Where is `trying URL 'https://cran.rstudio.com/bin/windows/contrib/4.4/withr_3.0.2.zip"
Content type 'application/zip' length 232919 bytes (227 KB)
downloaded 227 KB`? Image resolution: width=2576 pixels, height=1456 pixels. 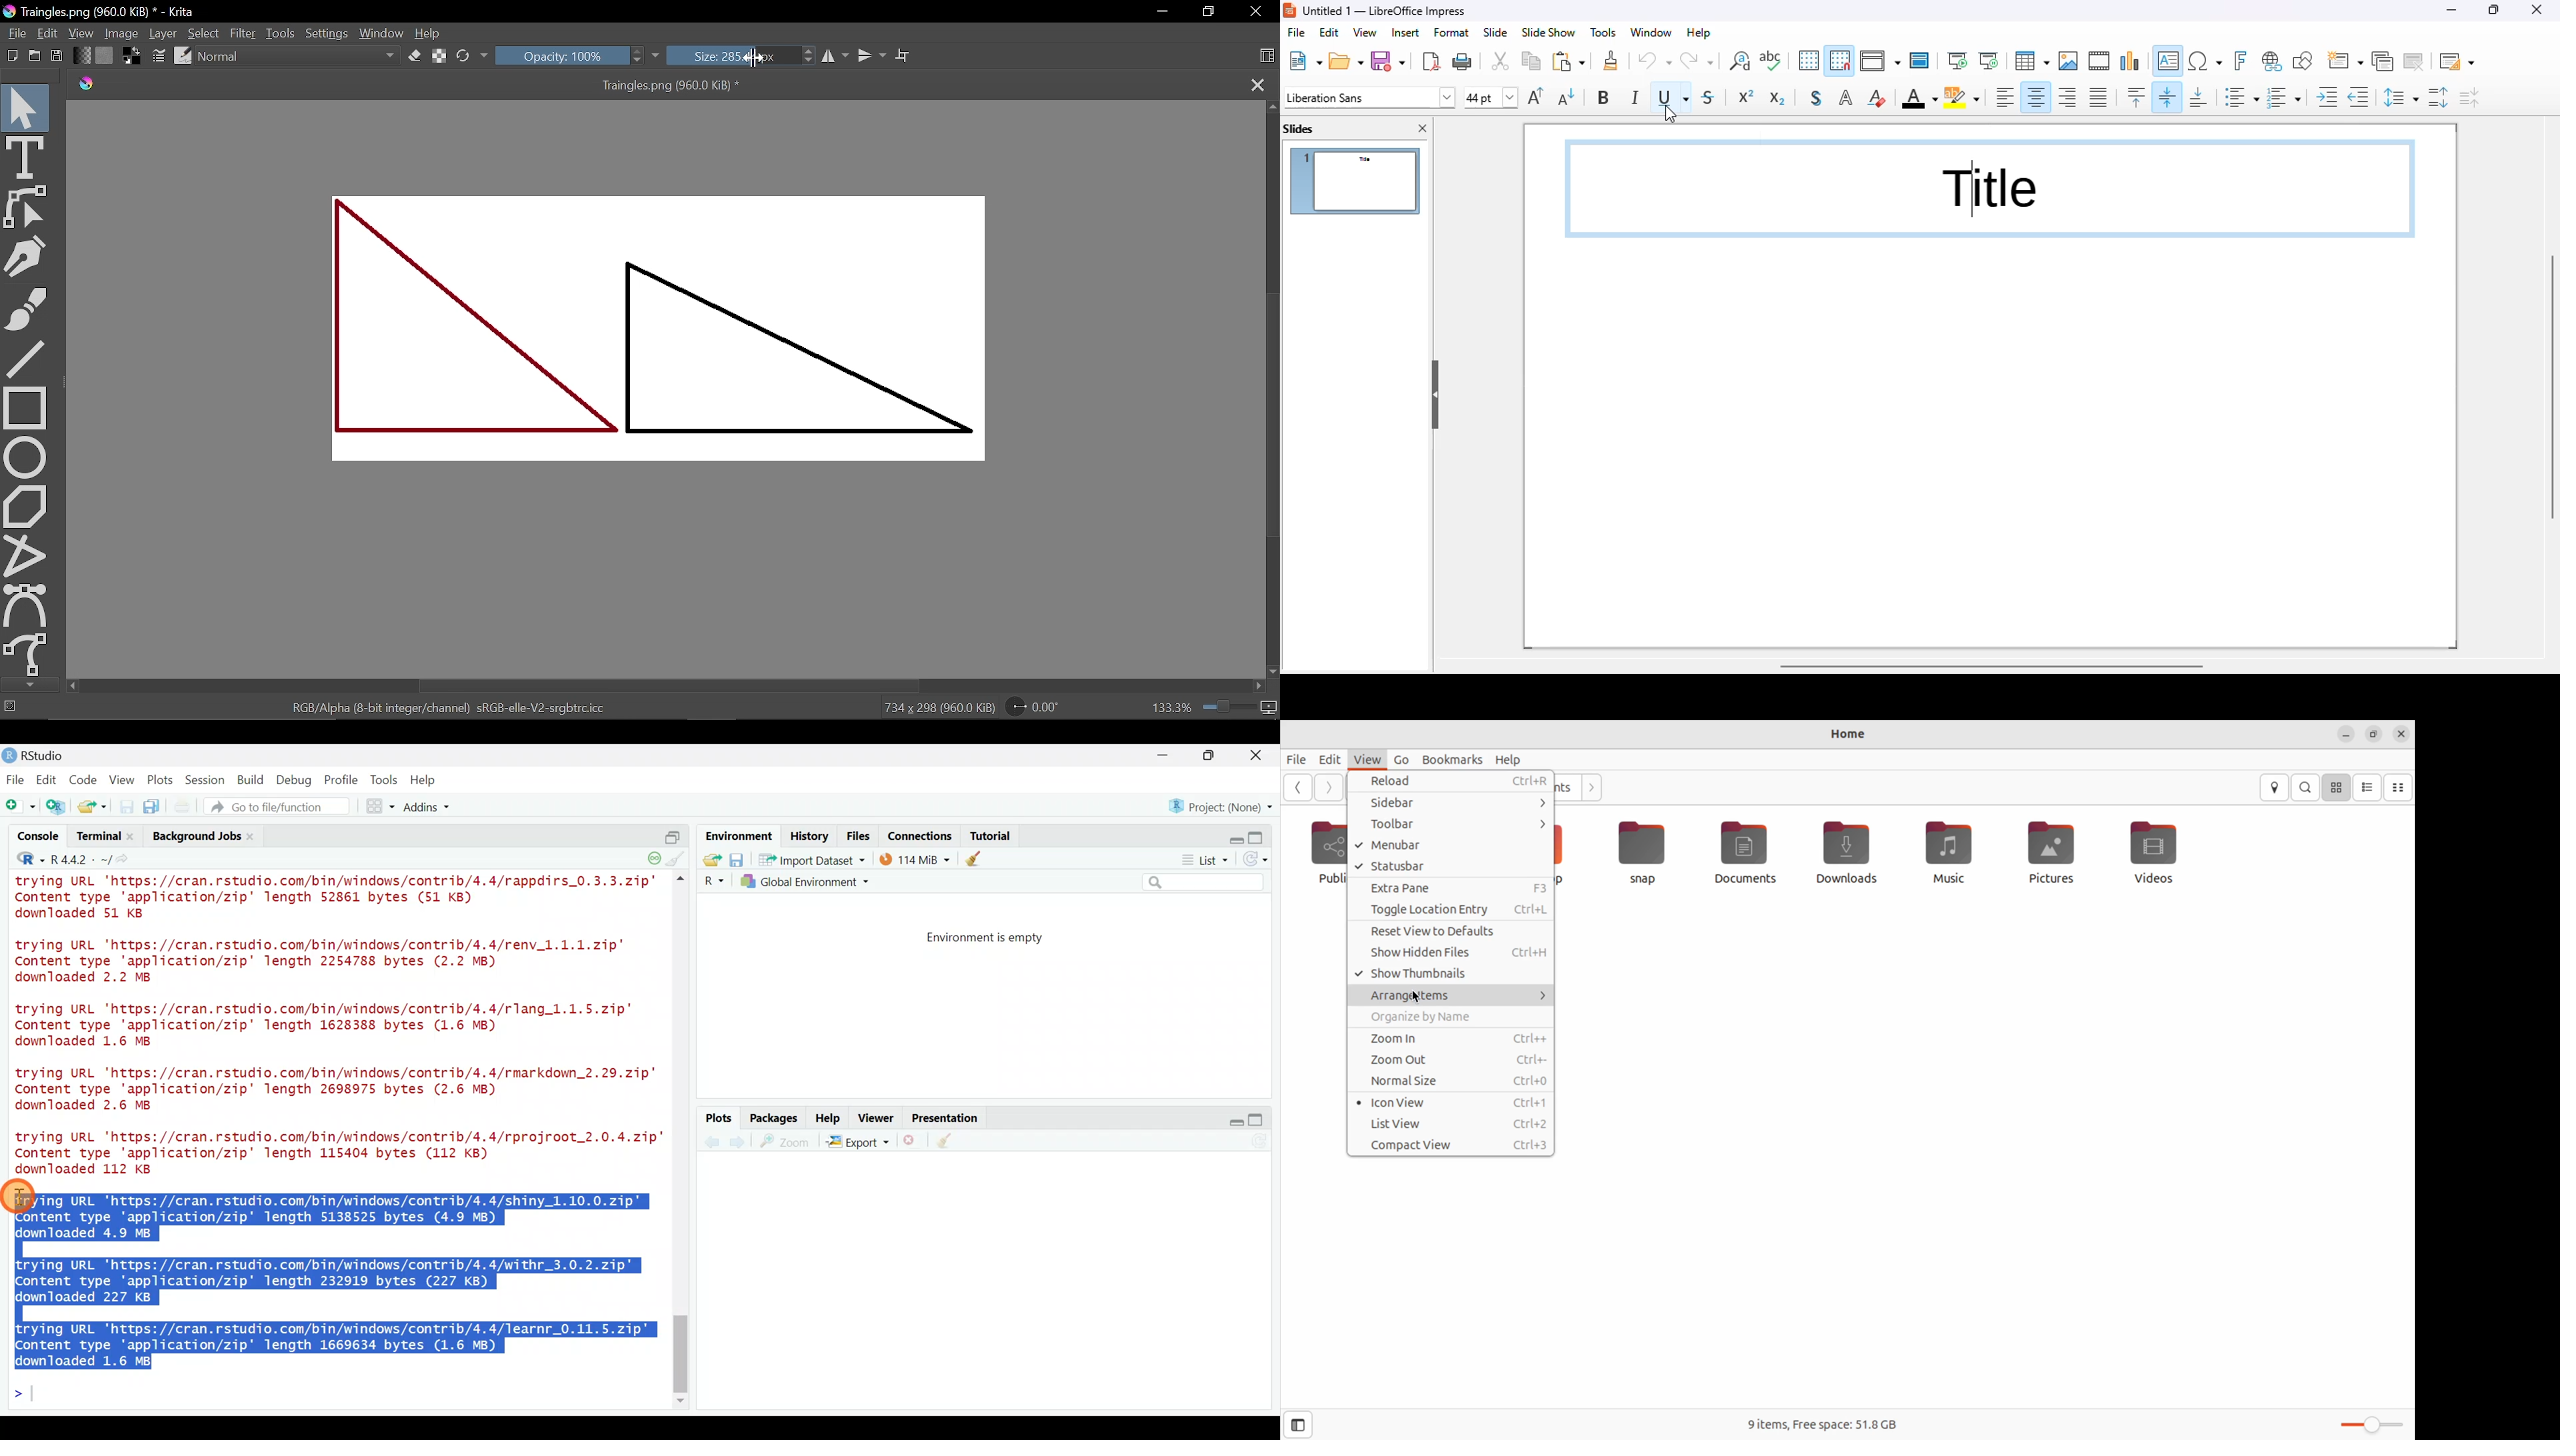 trying URL 'https://cran.rstudio.com/bin/windows/contrib/4.4/withr_3.0.2.zip"
Content type 'application/zip' length 232919 bytes (227 KB)
downloaded 227 KB is located at coordinates (327, 1281).